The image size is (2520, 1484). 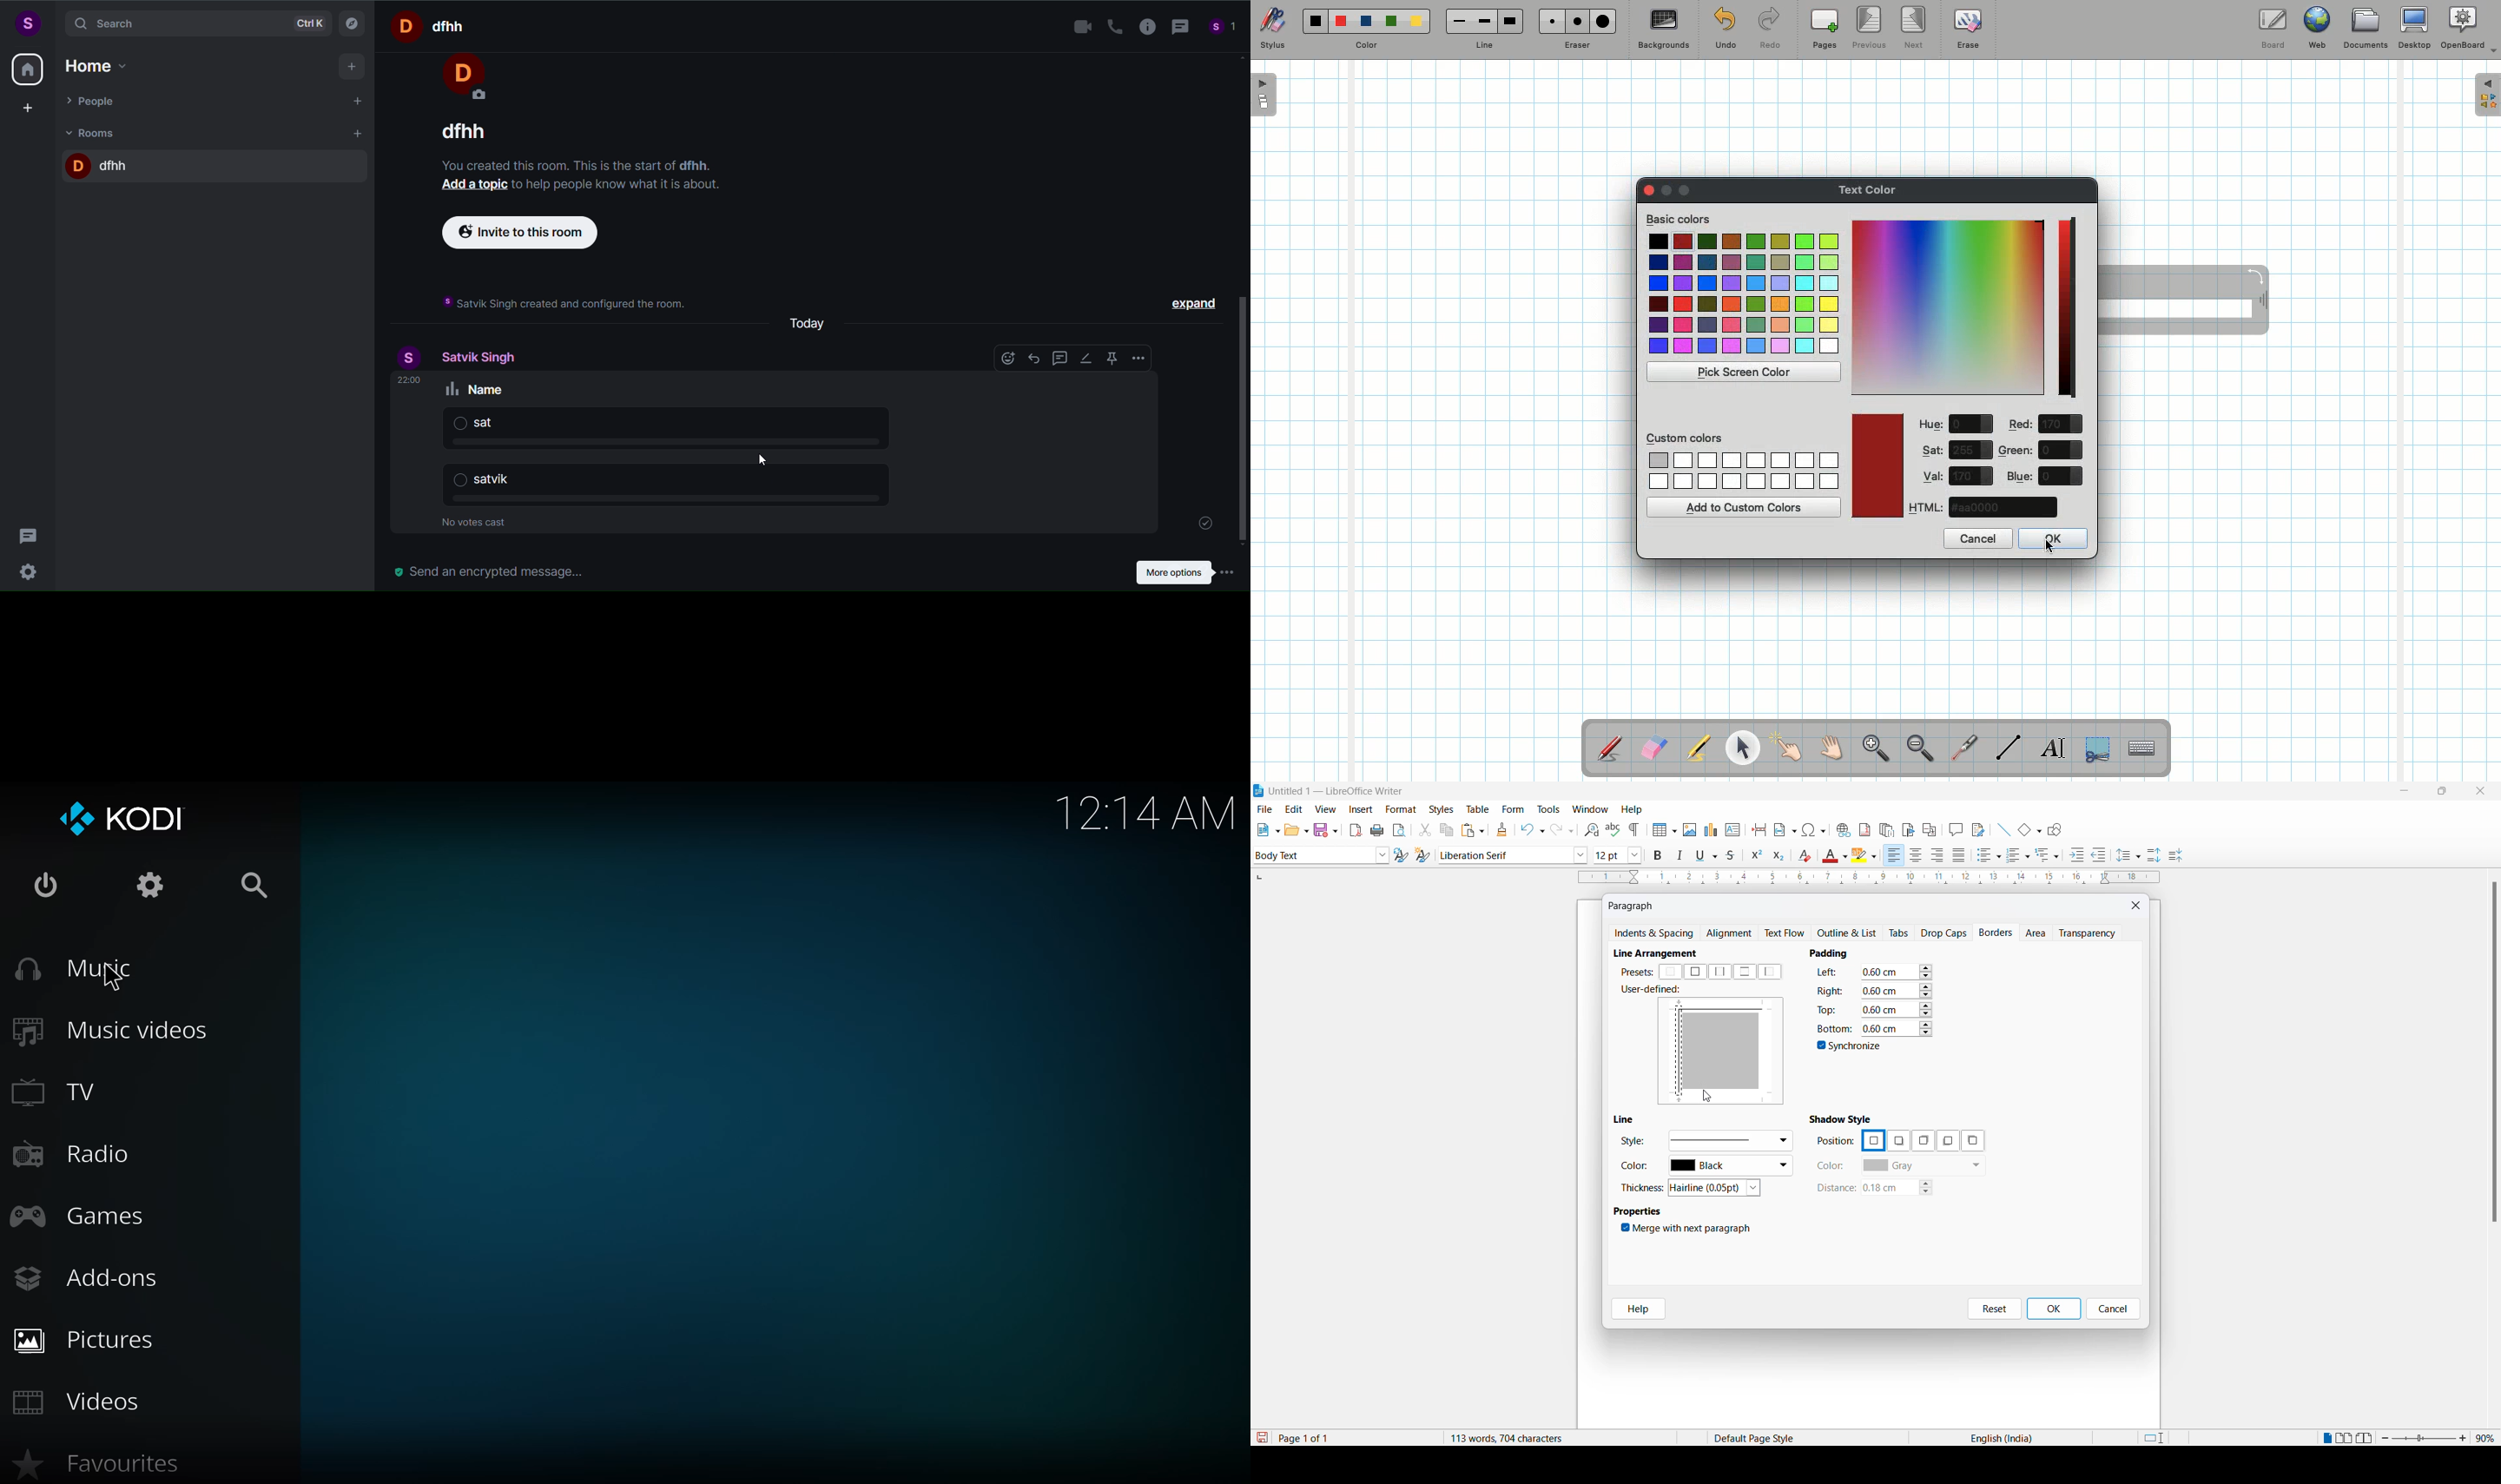 What do you see at coordinates (1843, 1118) in the screenshot?
I see `shadow style` at bounding box center [1843, 1118].